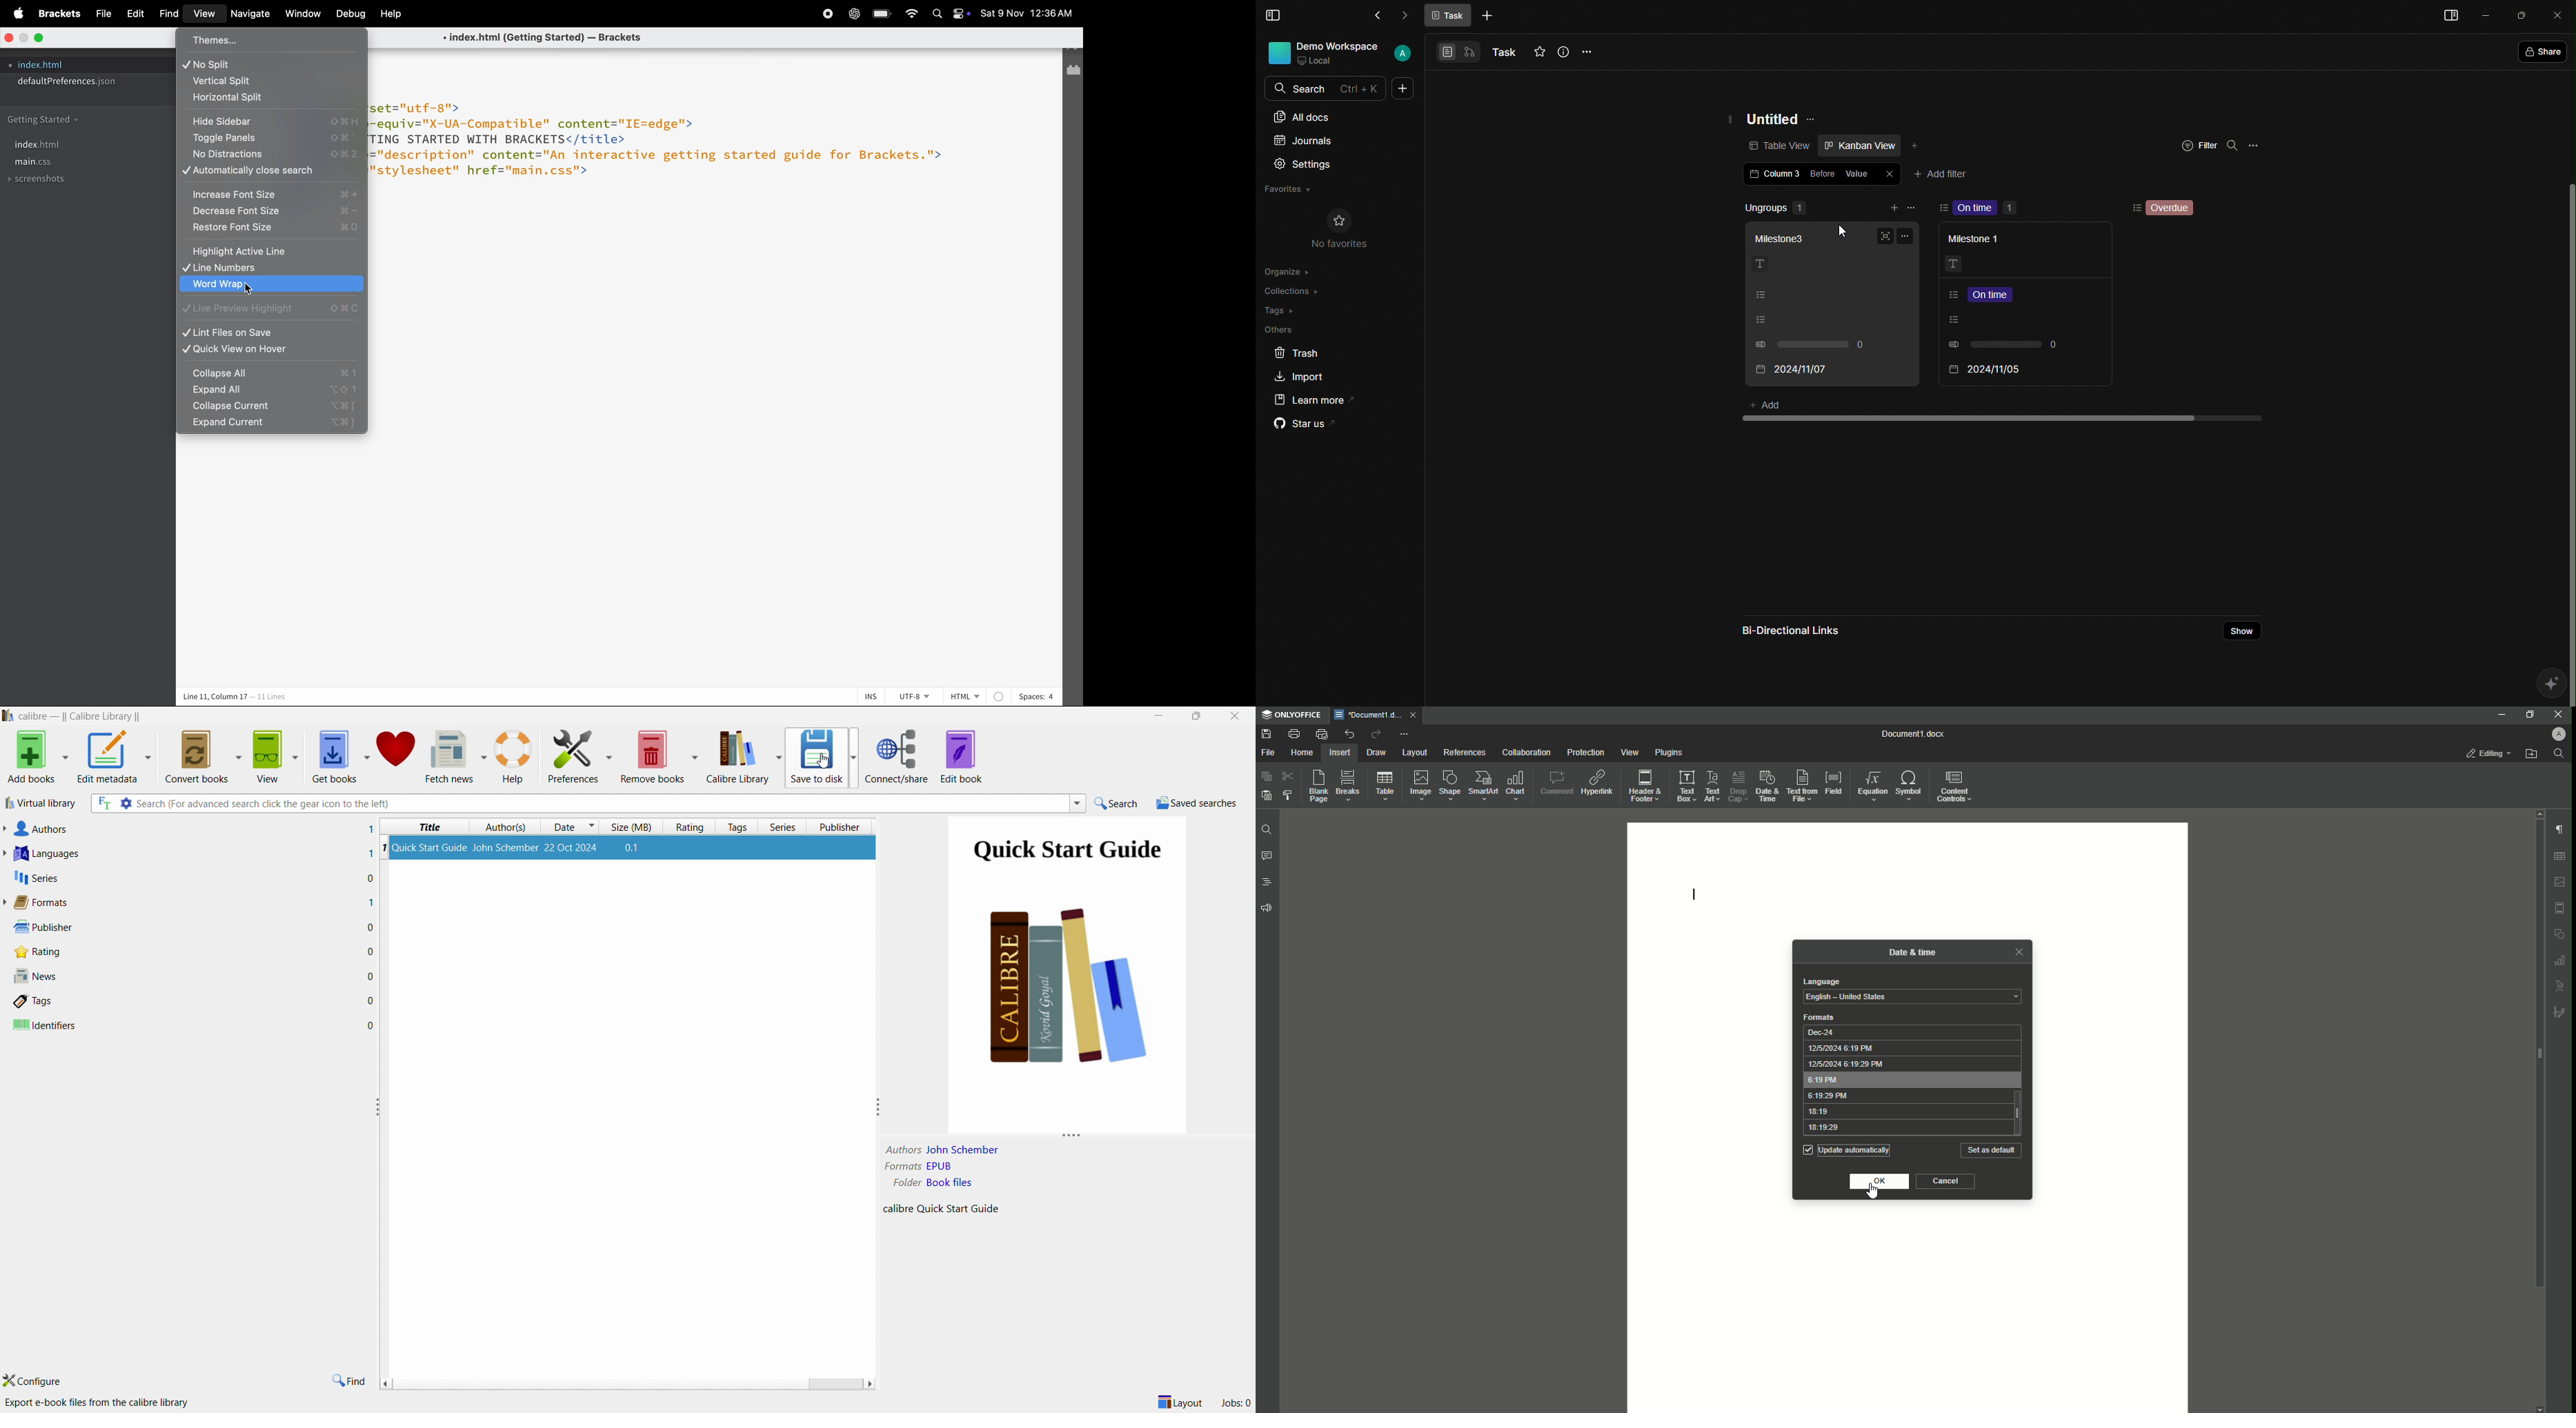 This screenshot has height=1428, width=2576. I want to click on horizontally scrollbar, so click(629, 1384).